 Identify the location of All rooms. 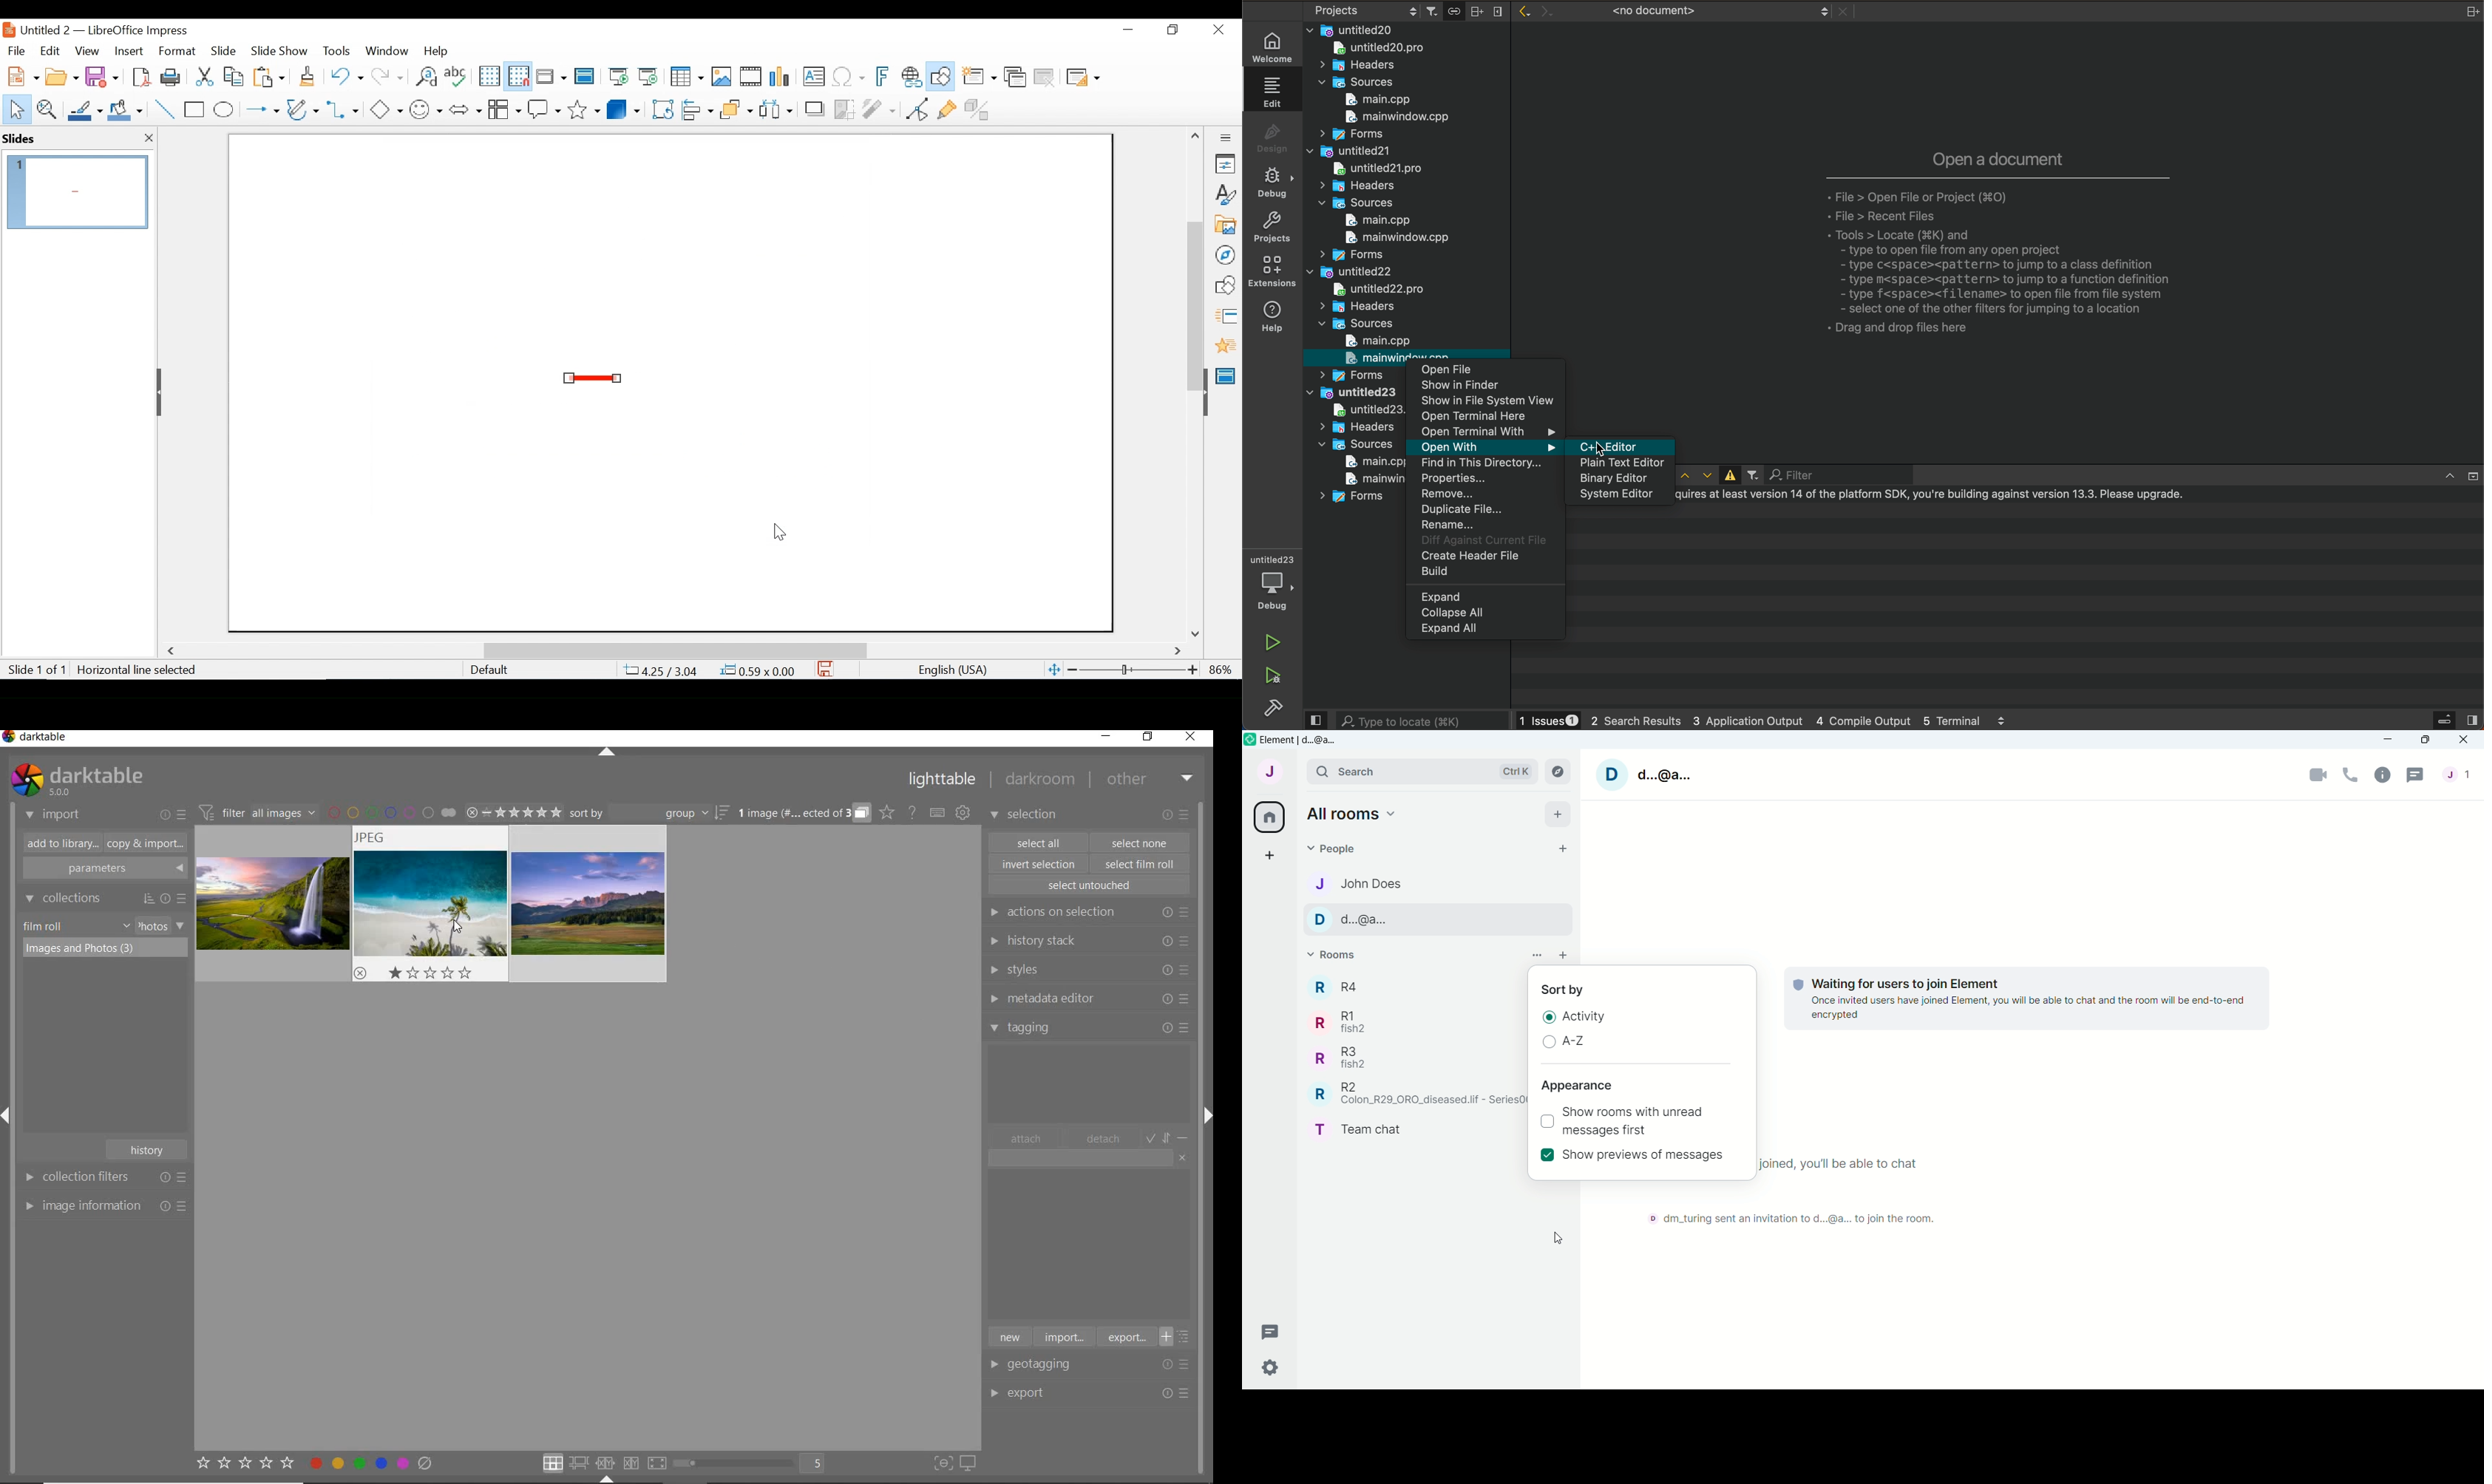
(1269, 817).